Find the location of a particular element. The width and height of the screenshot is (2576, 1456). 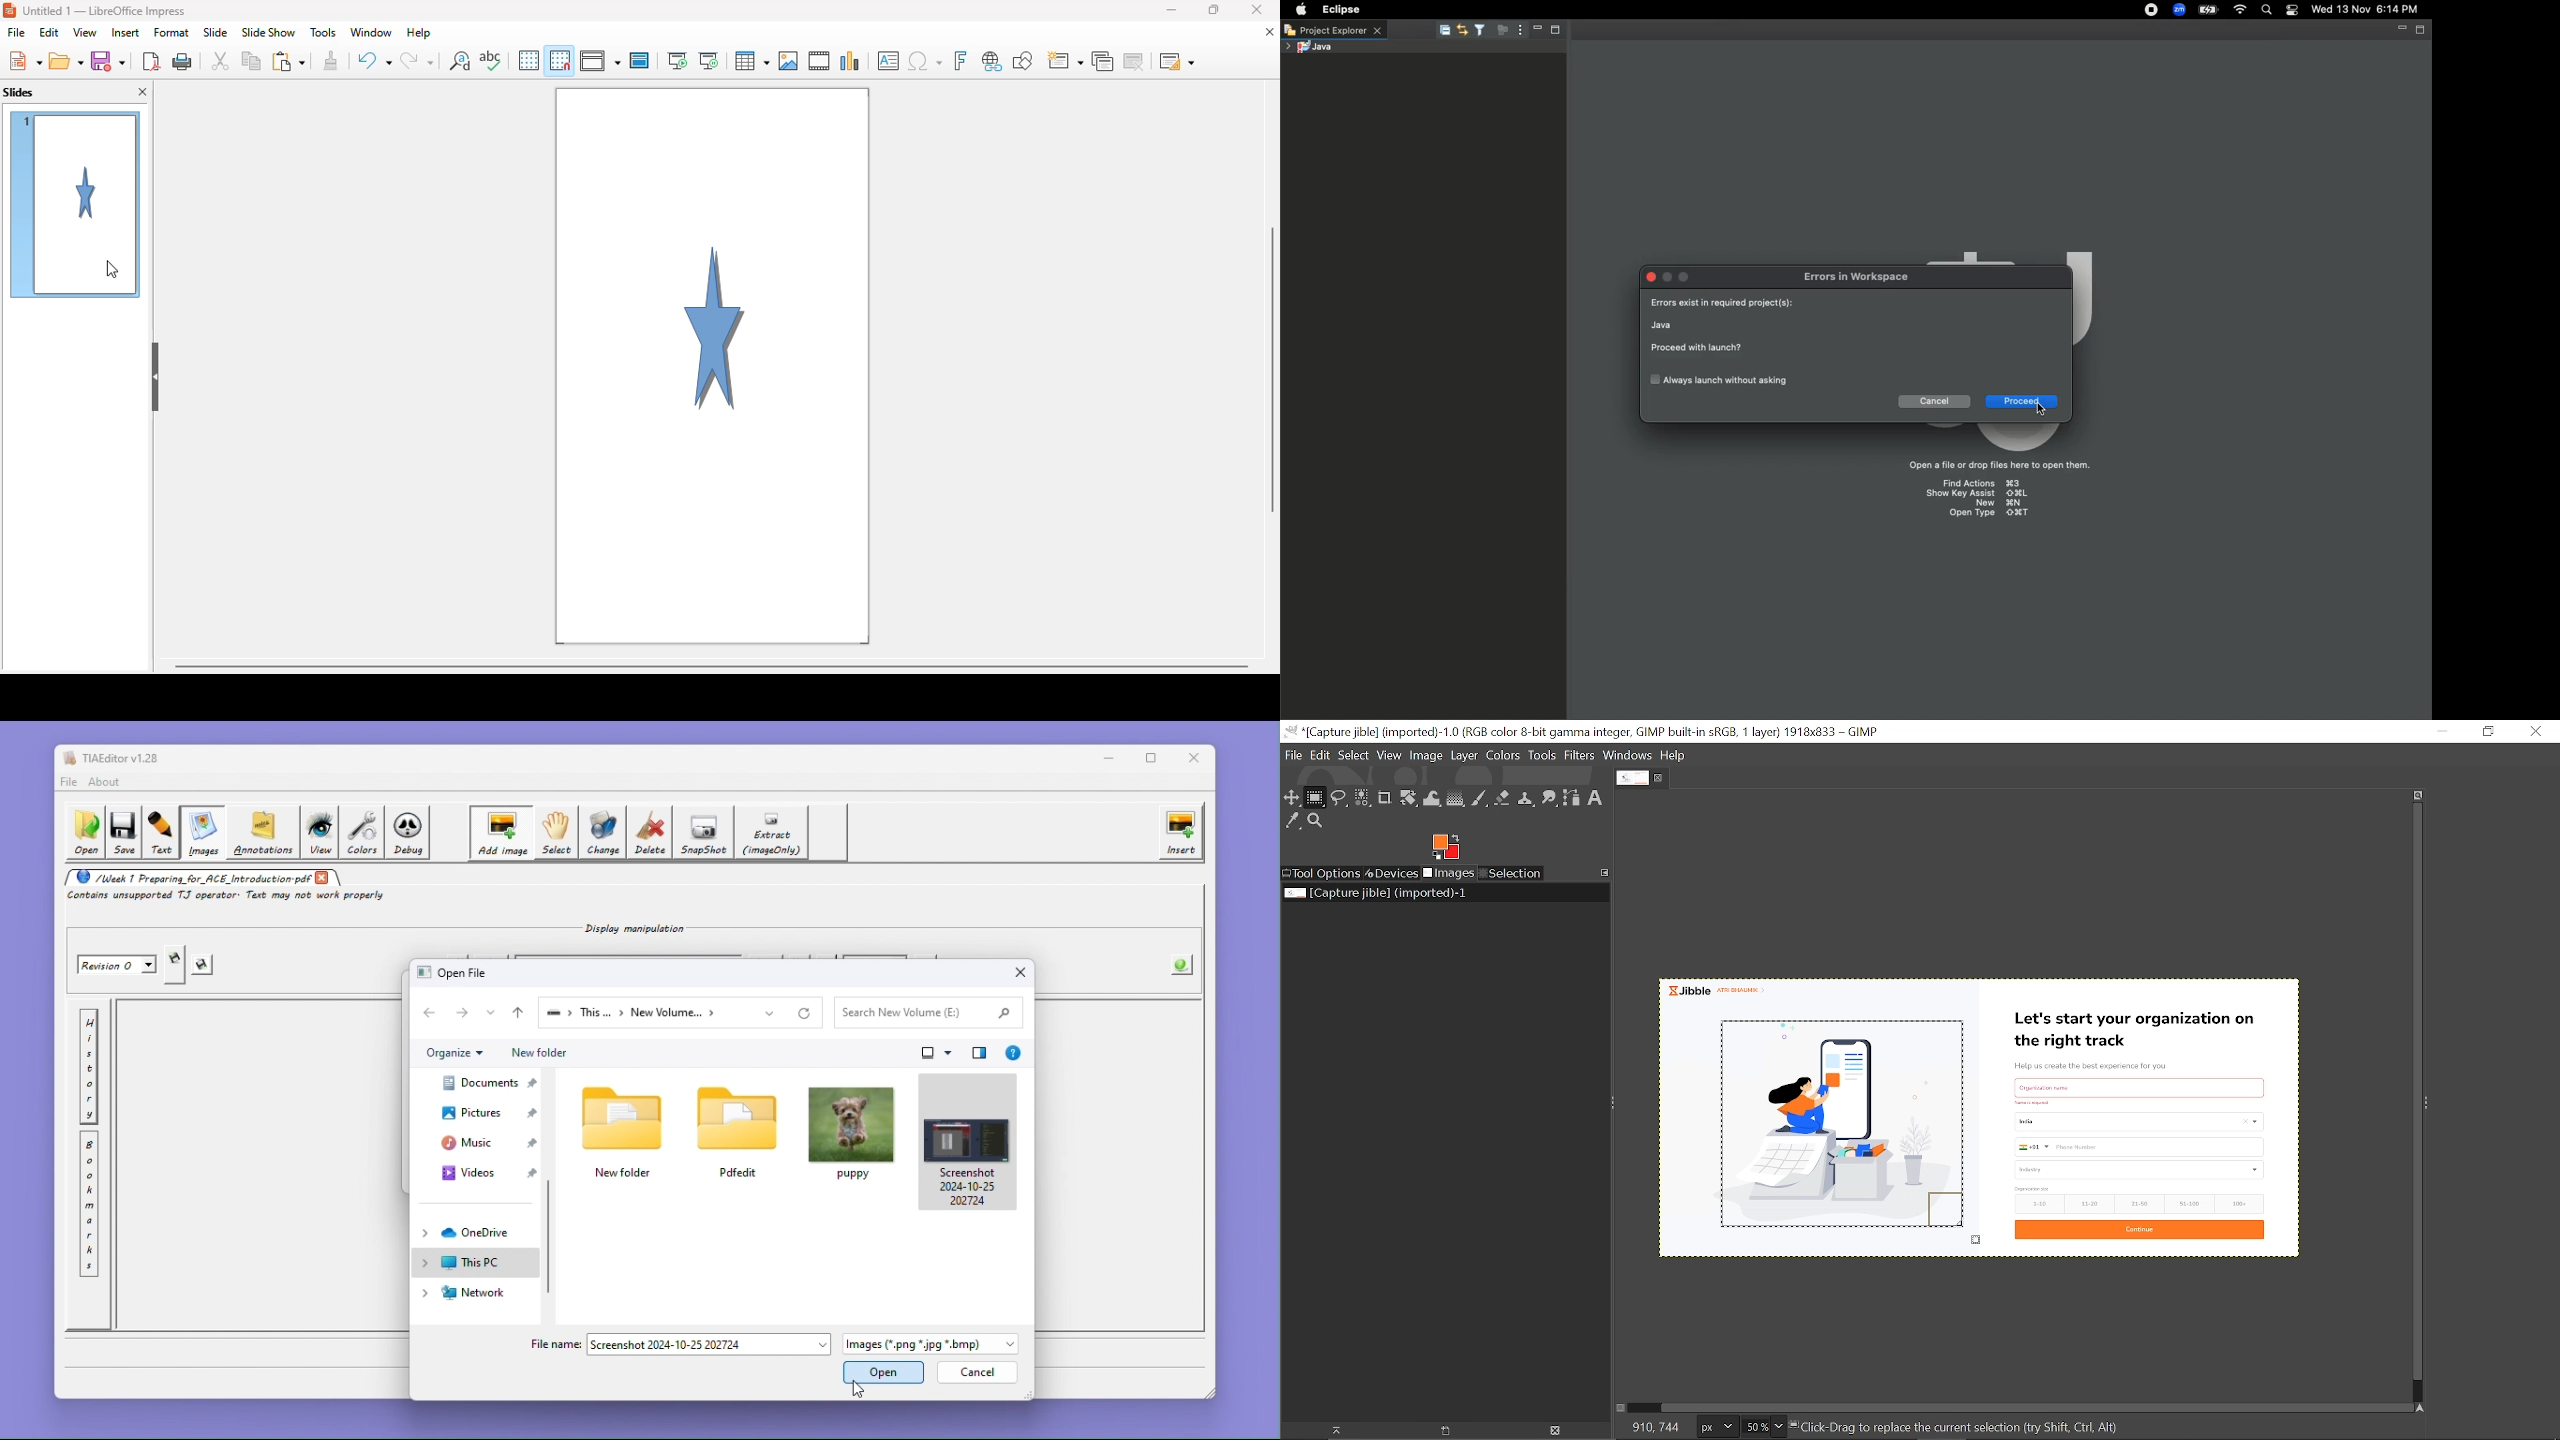

print is located at coordinates (184, 60).